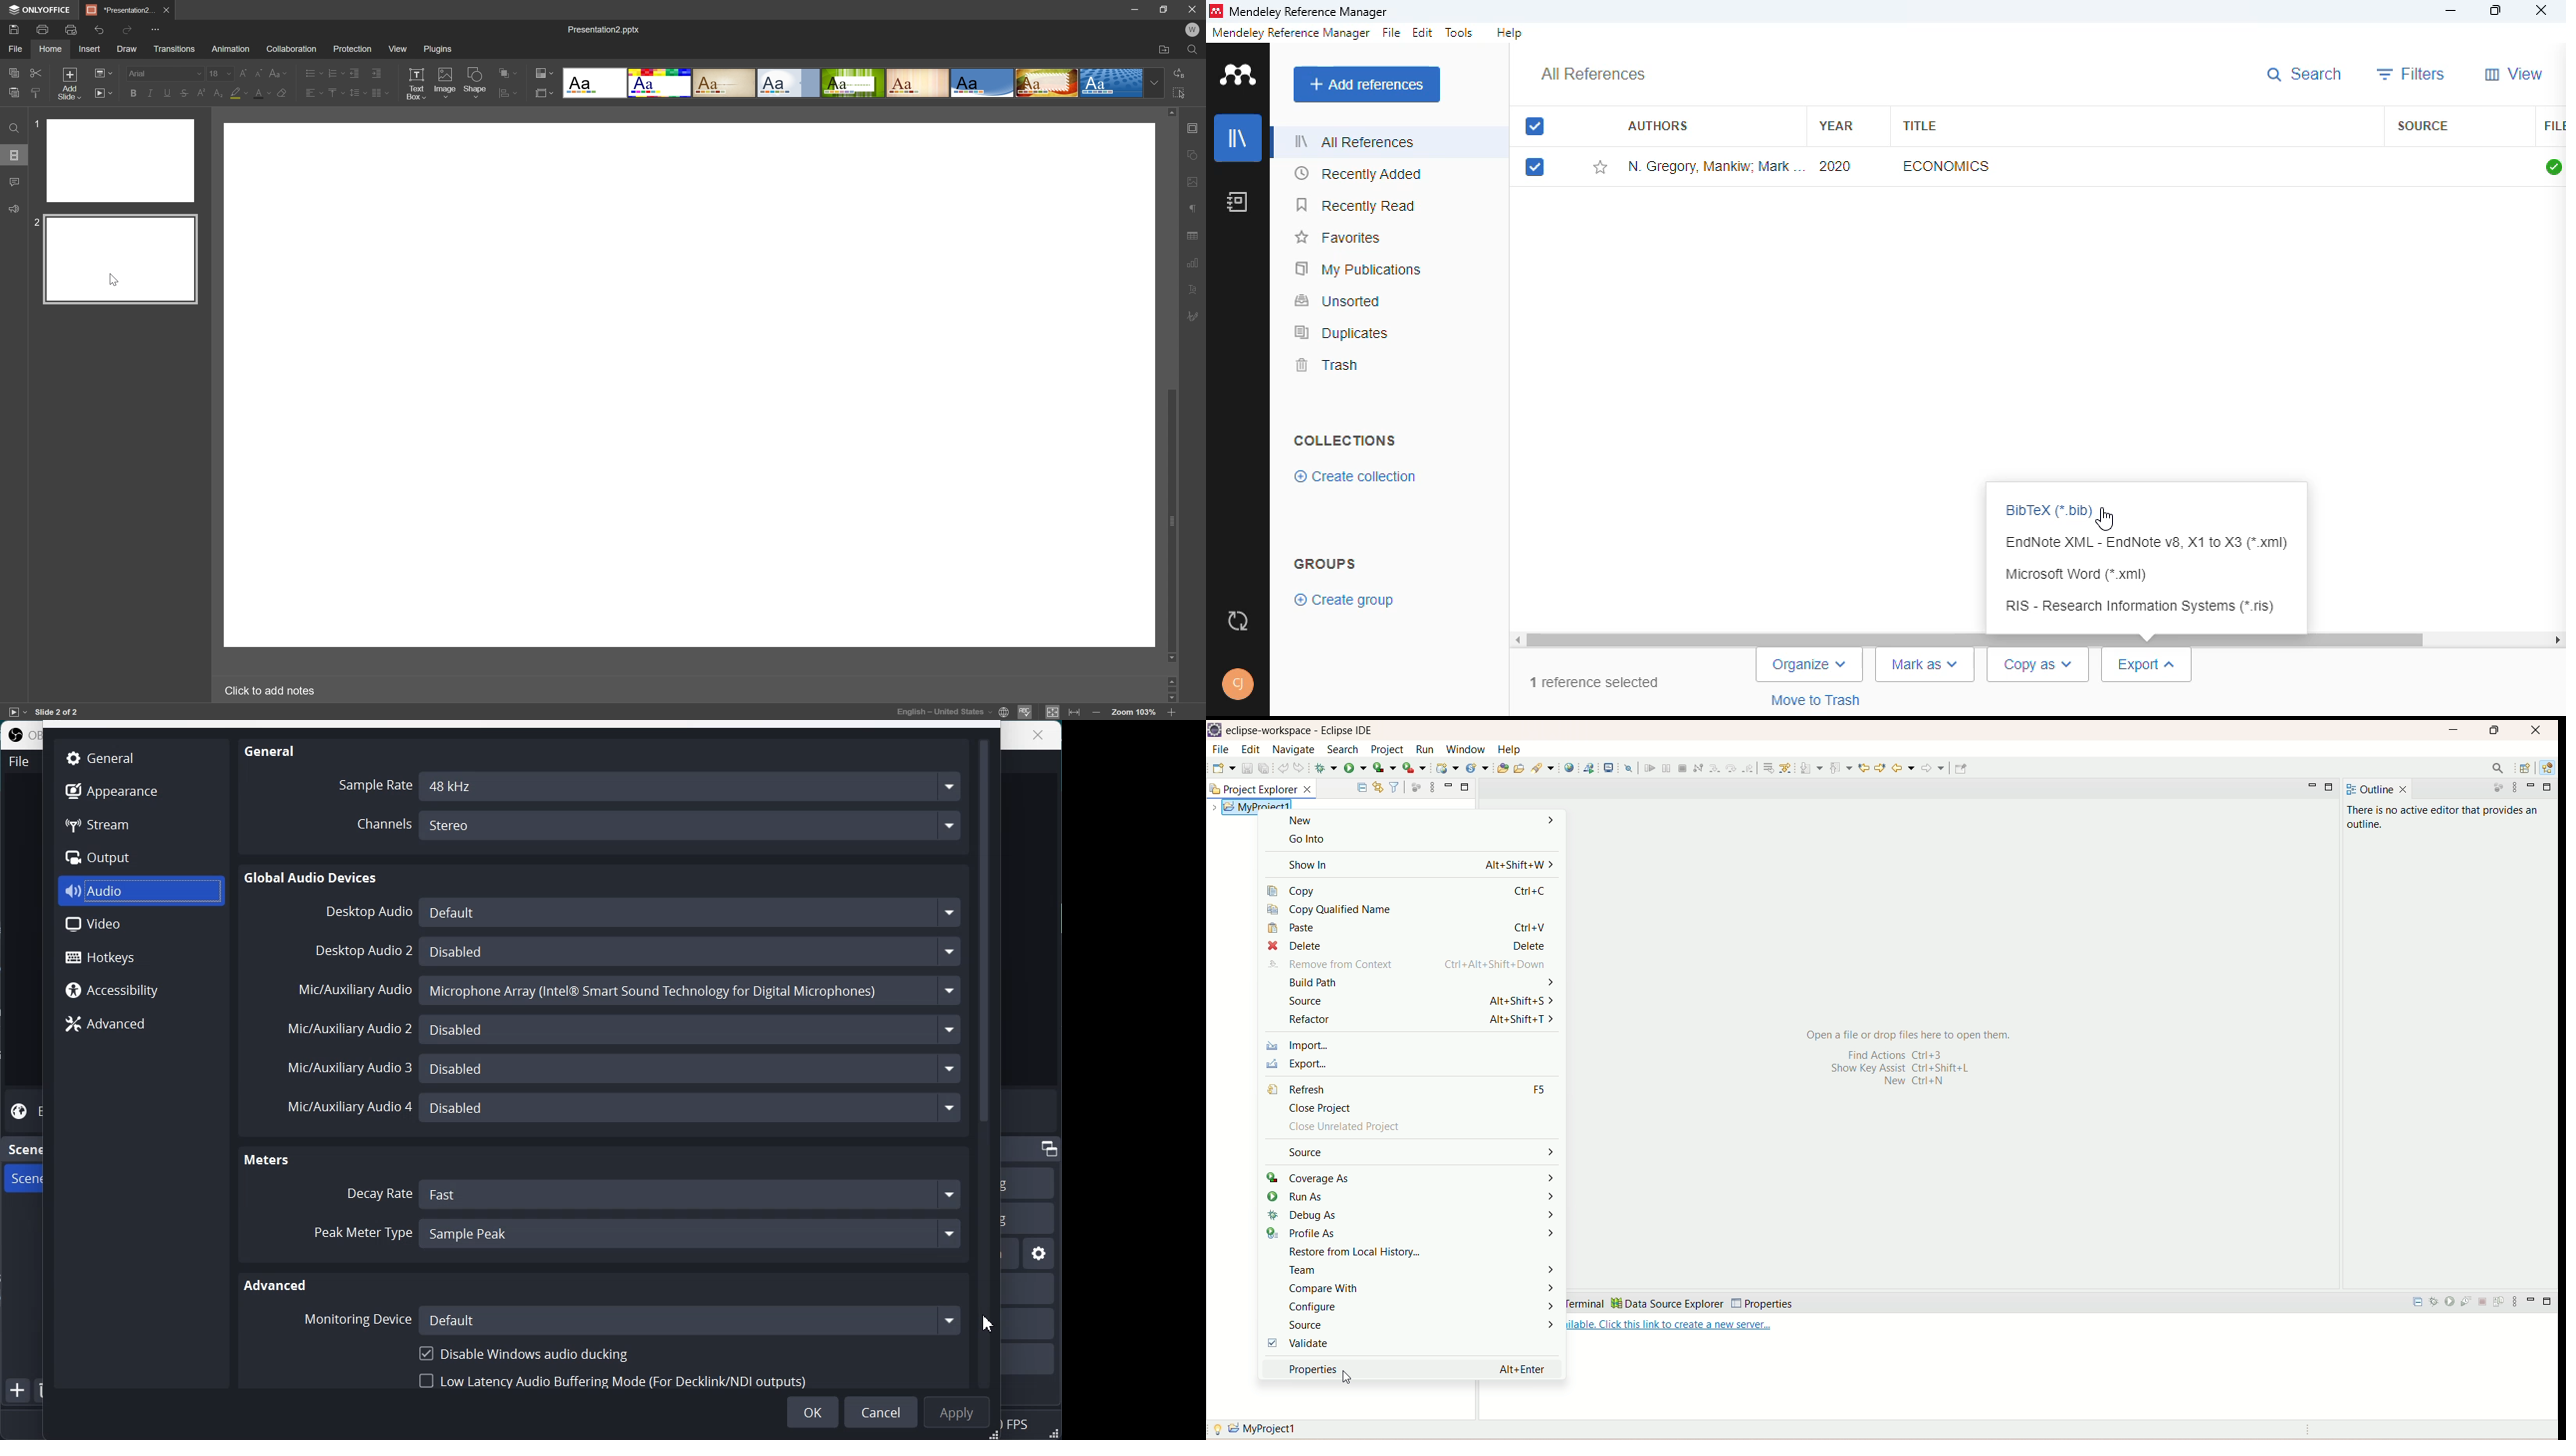  I want to click on Animation, so click(229, 49).